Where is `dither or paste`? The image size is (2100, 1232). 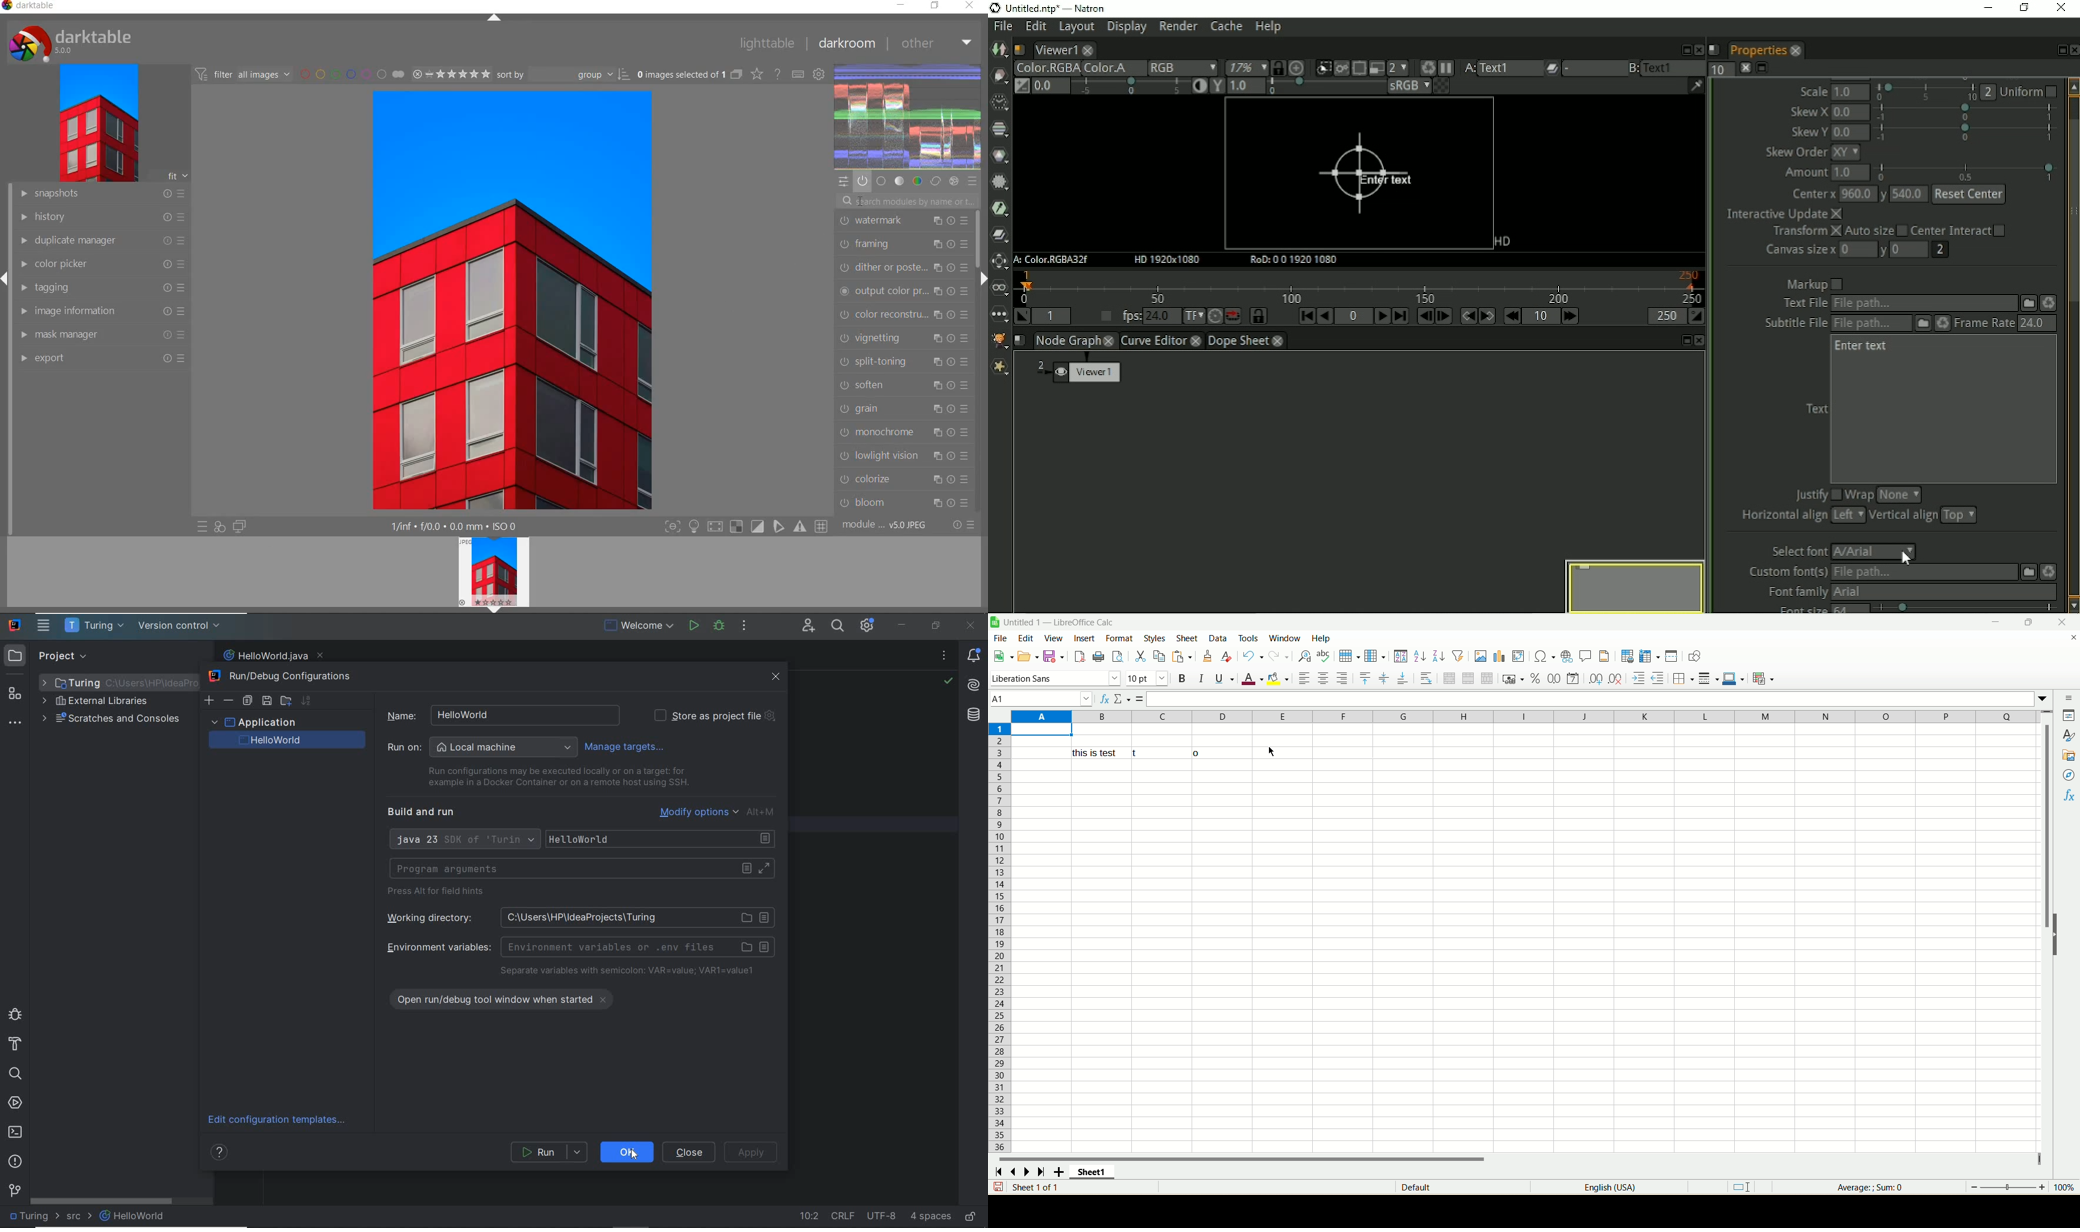 dither or paste is located at coordinates (902, 266).